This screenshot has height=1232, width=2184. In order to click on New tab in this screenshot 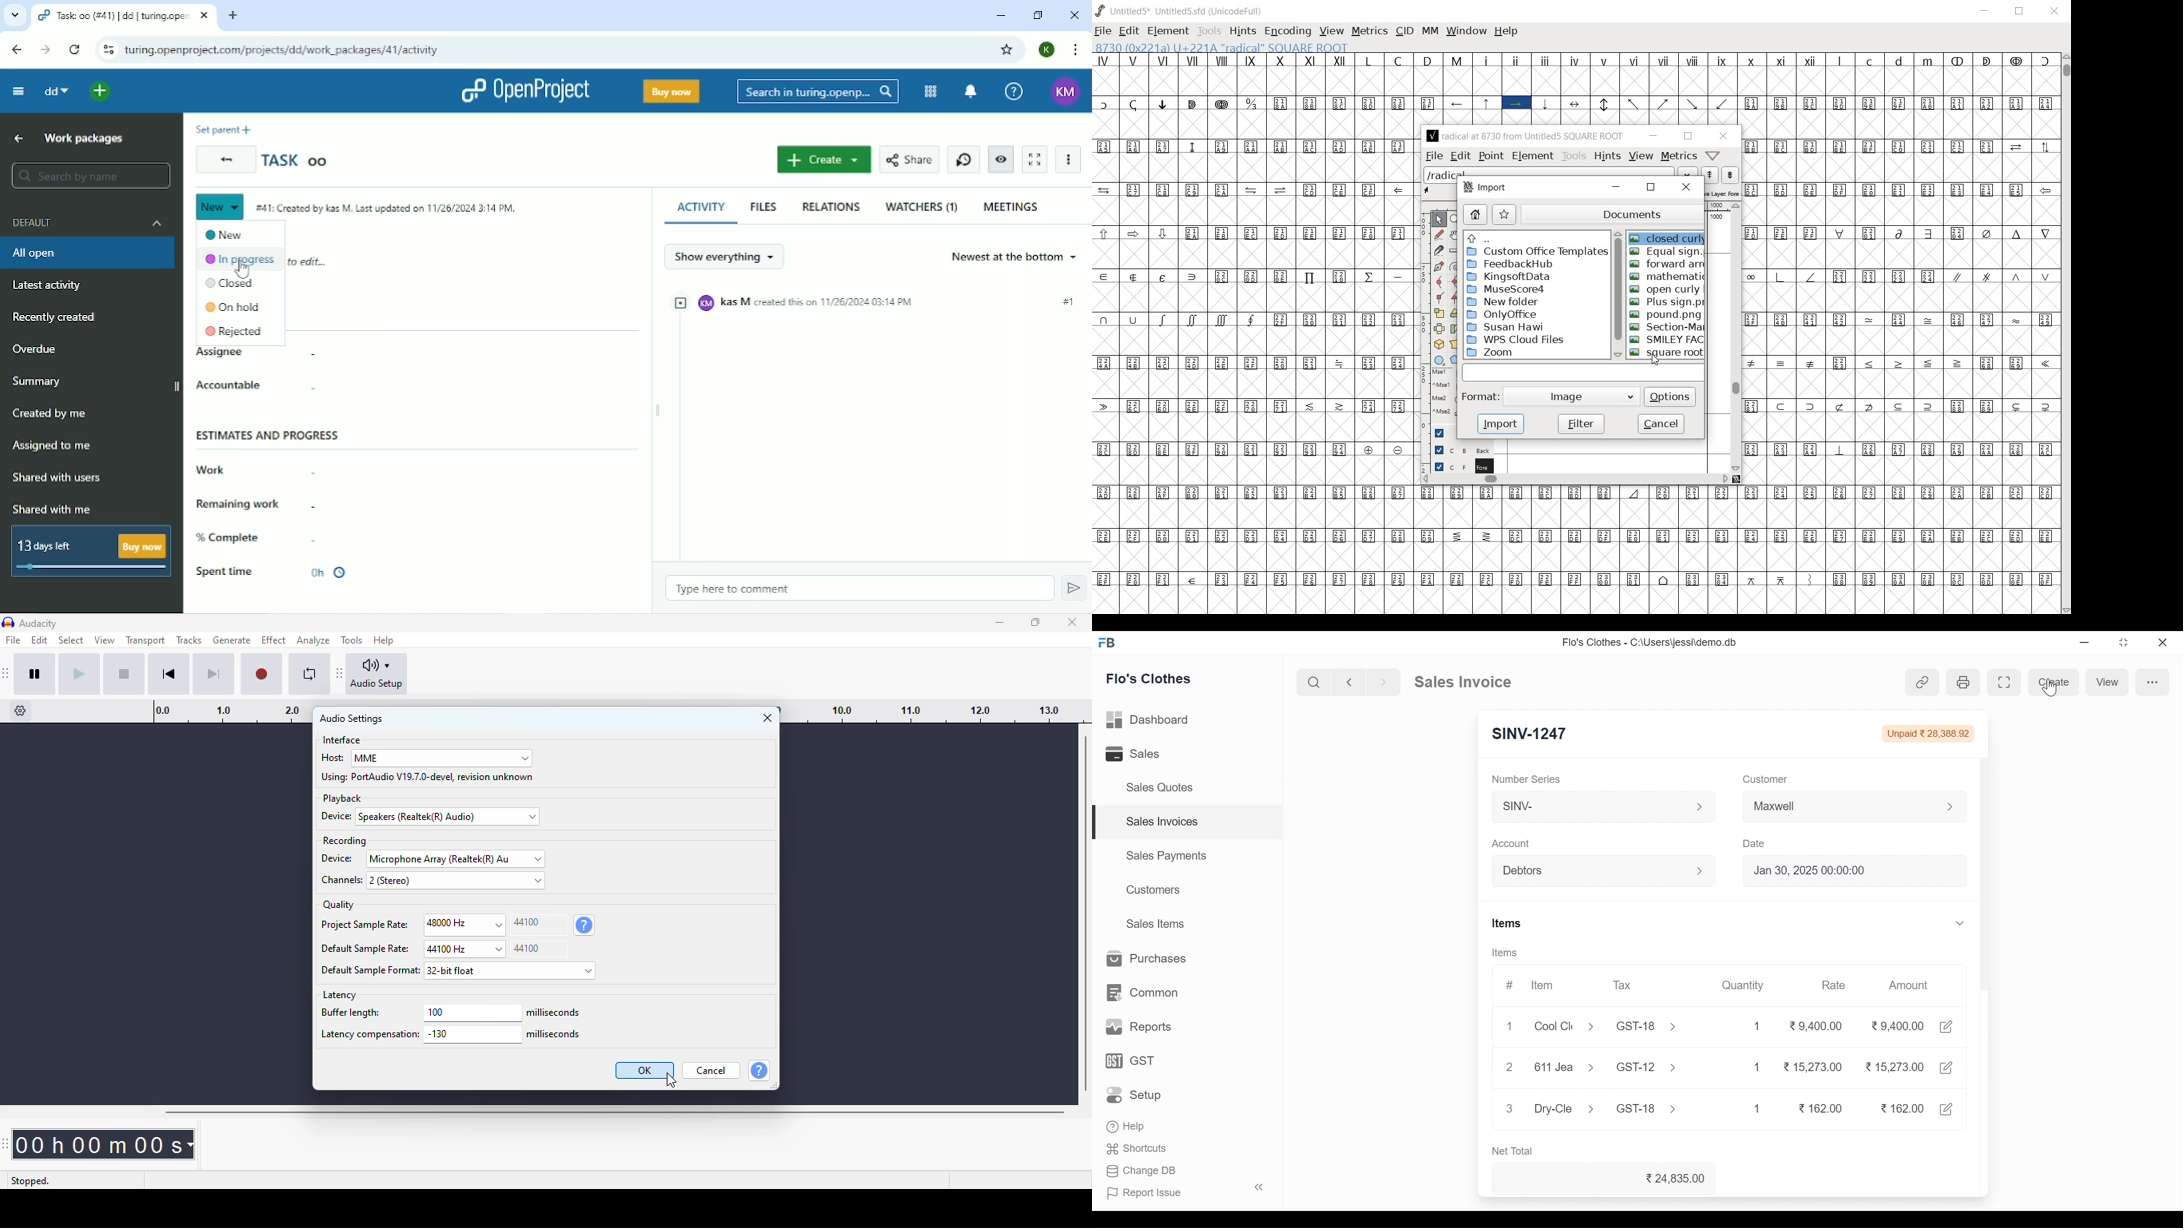, I will do `click(233, 16)`.